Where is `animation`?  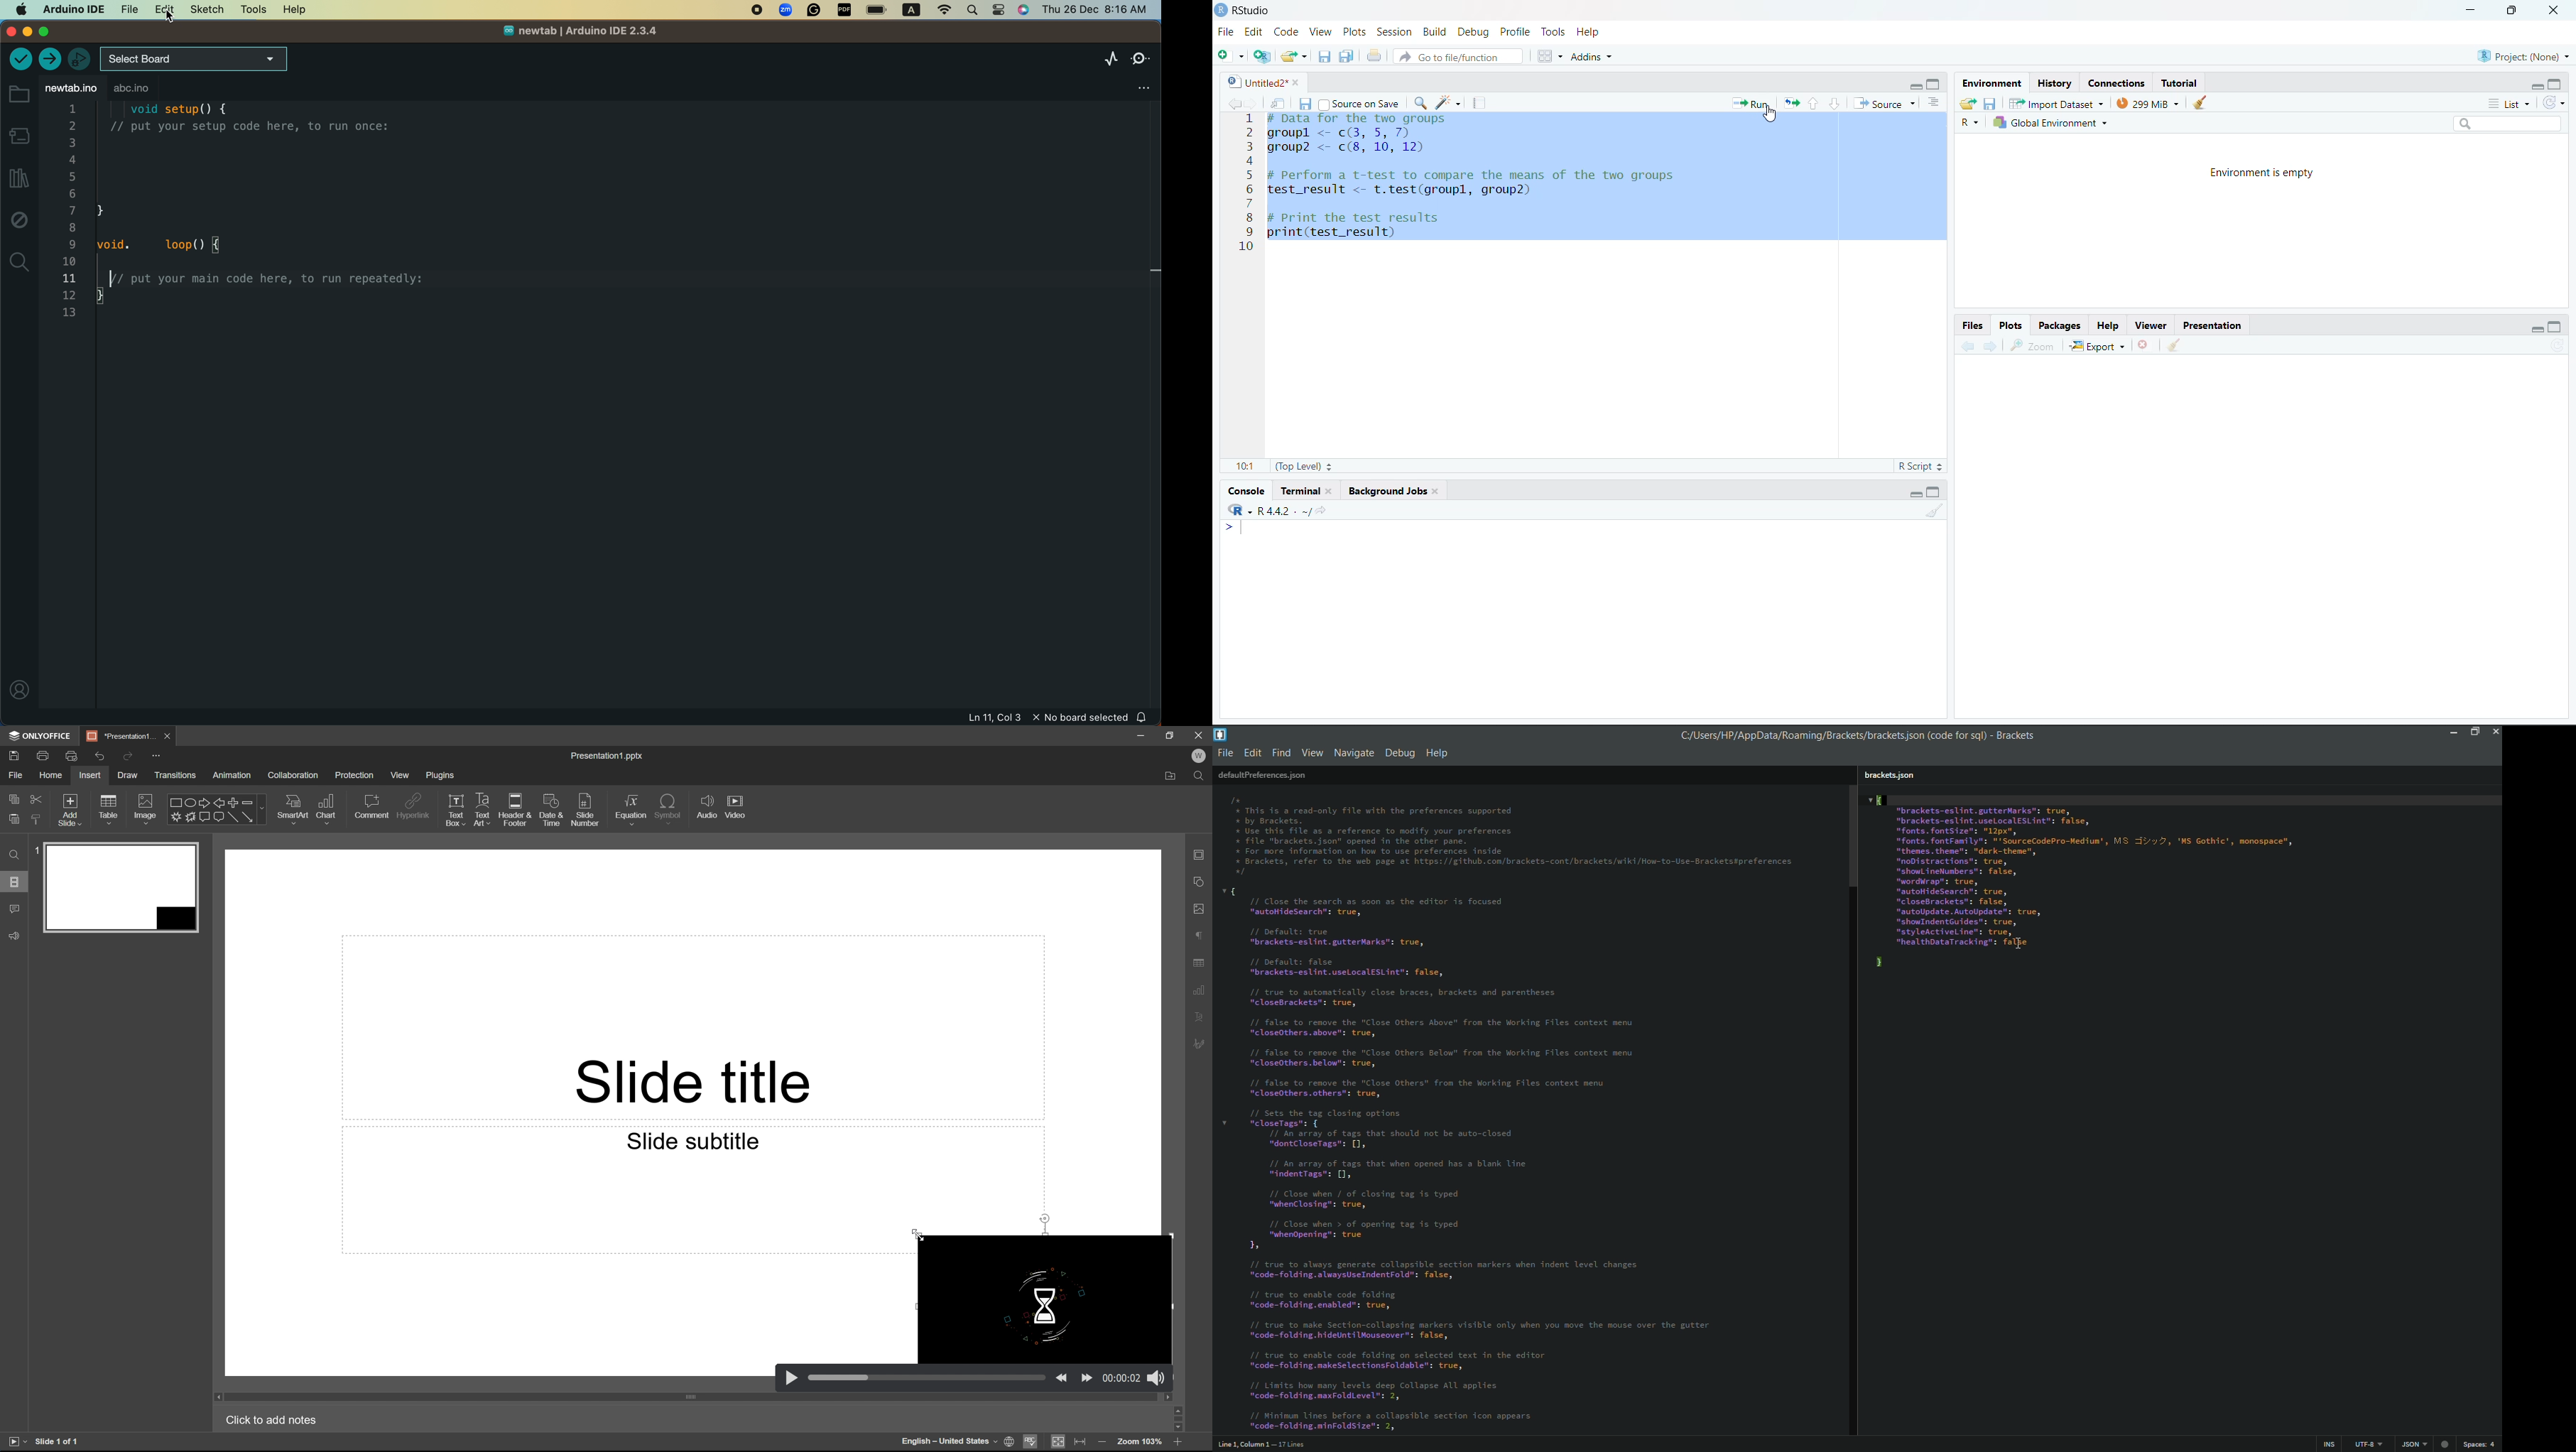 animation is located at coordinates (234, 775).